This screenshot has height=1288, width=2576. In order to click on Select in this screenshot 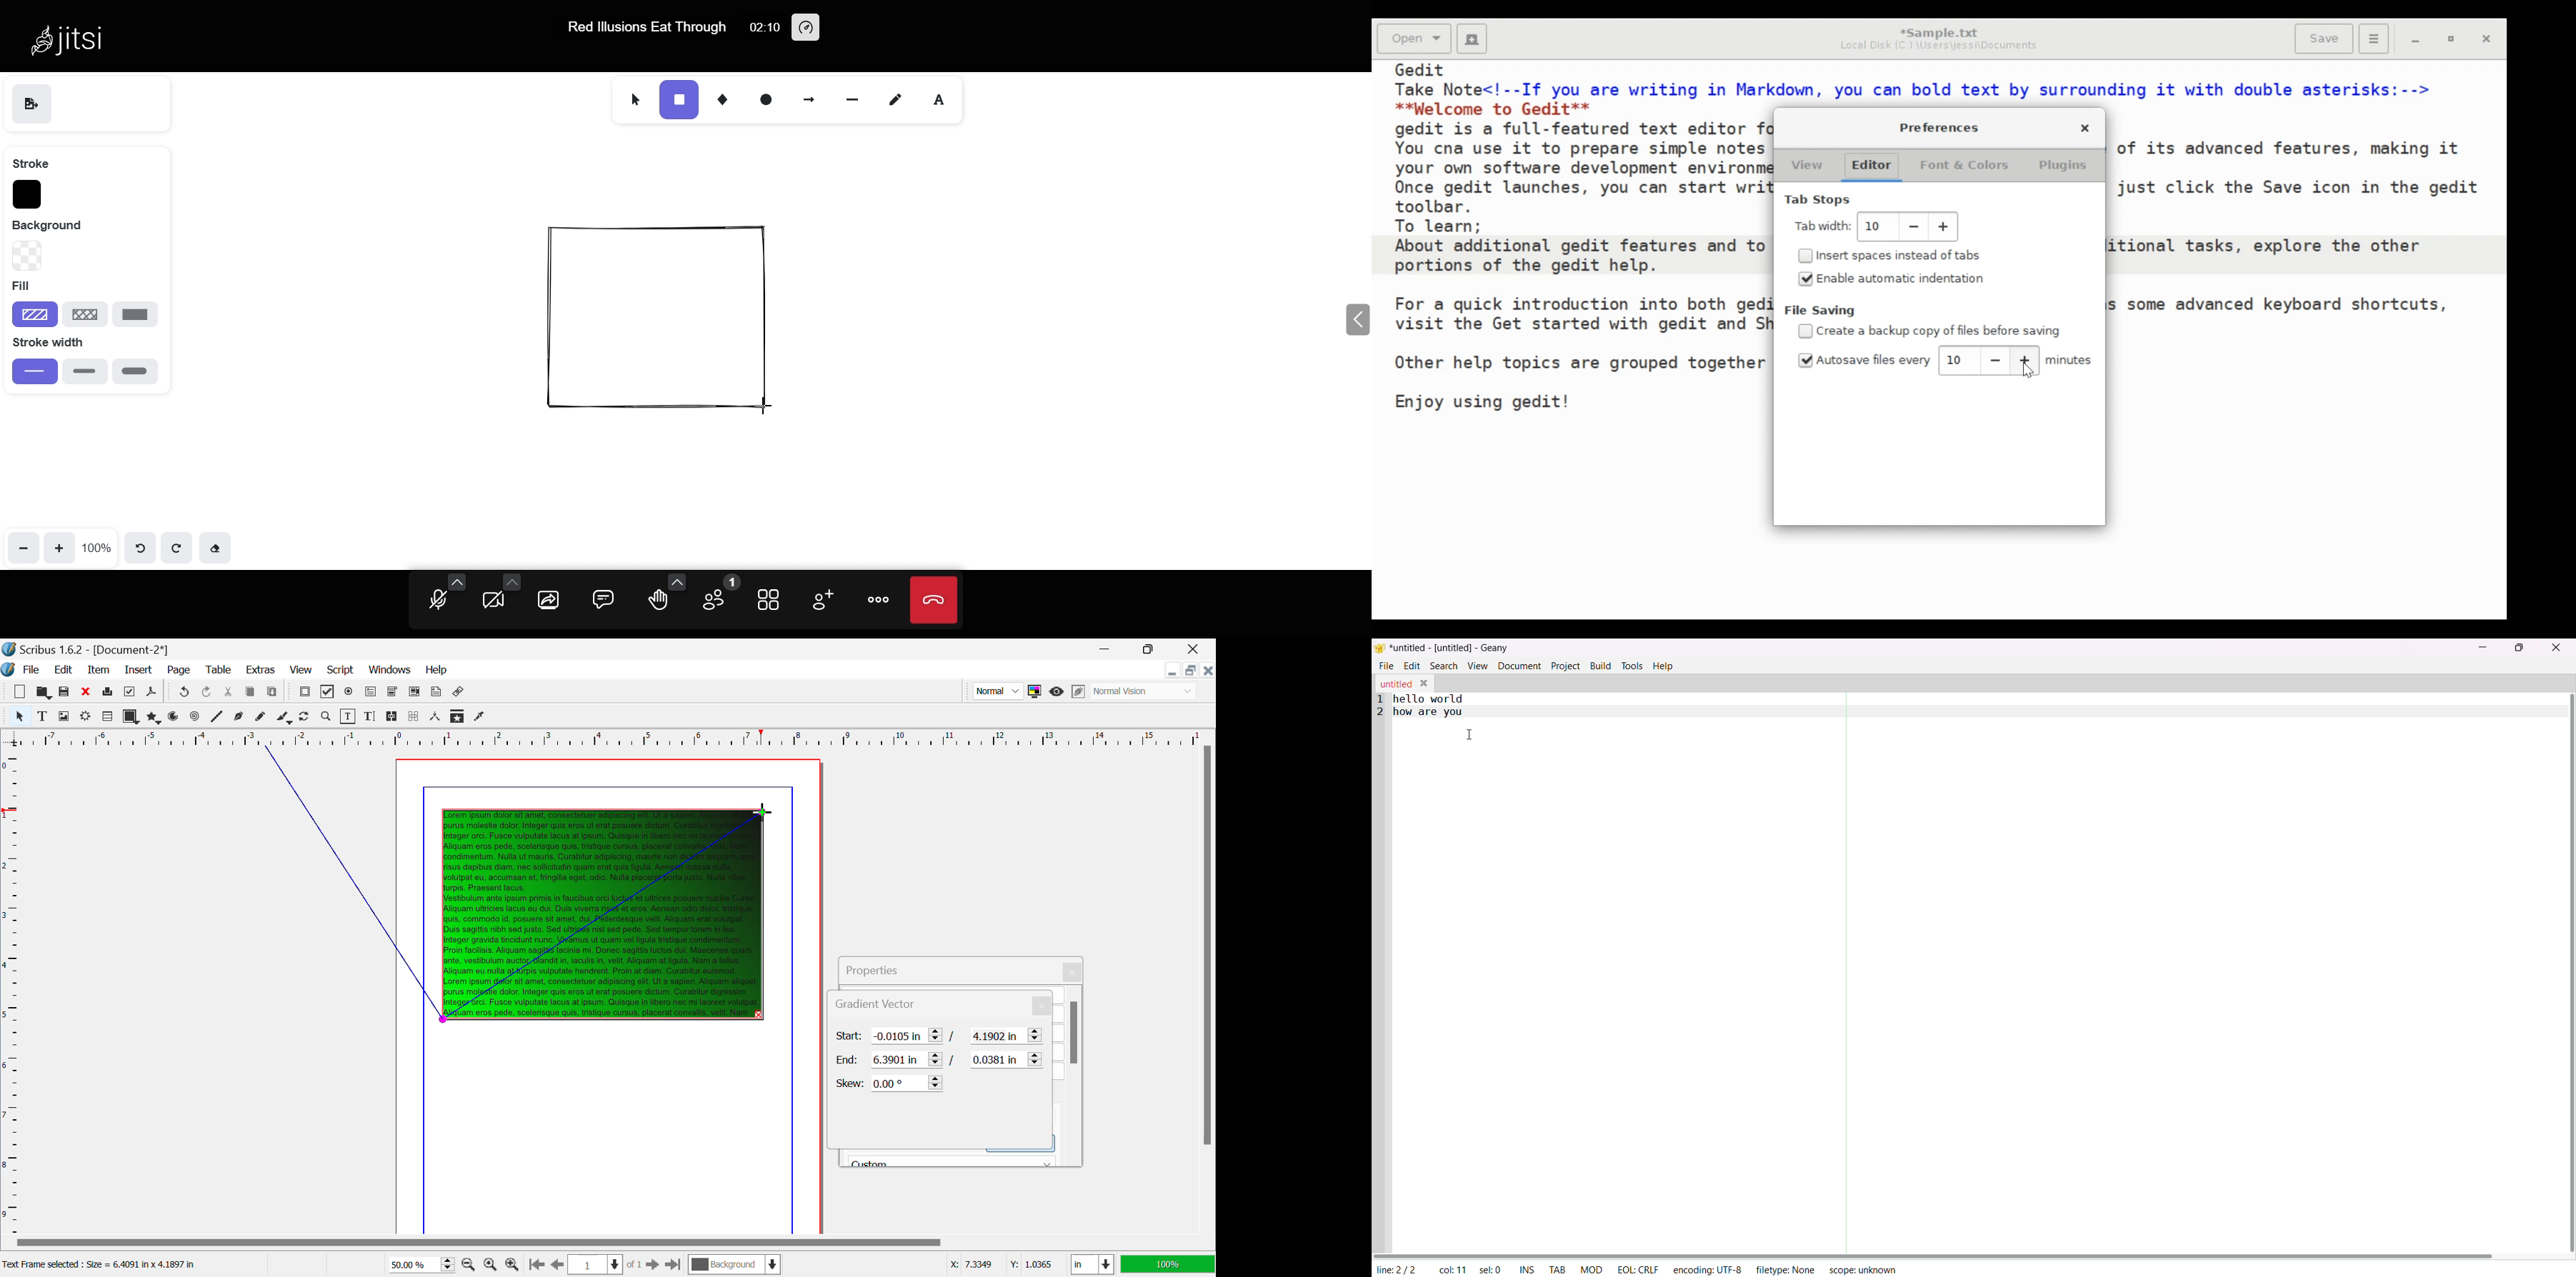, I will do `click(19, 715)`.